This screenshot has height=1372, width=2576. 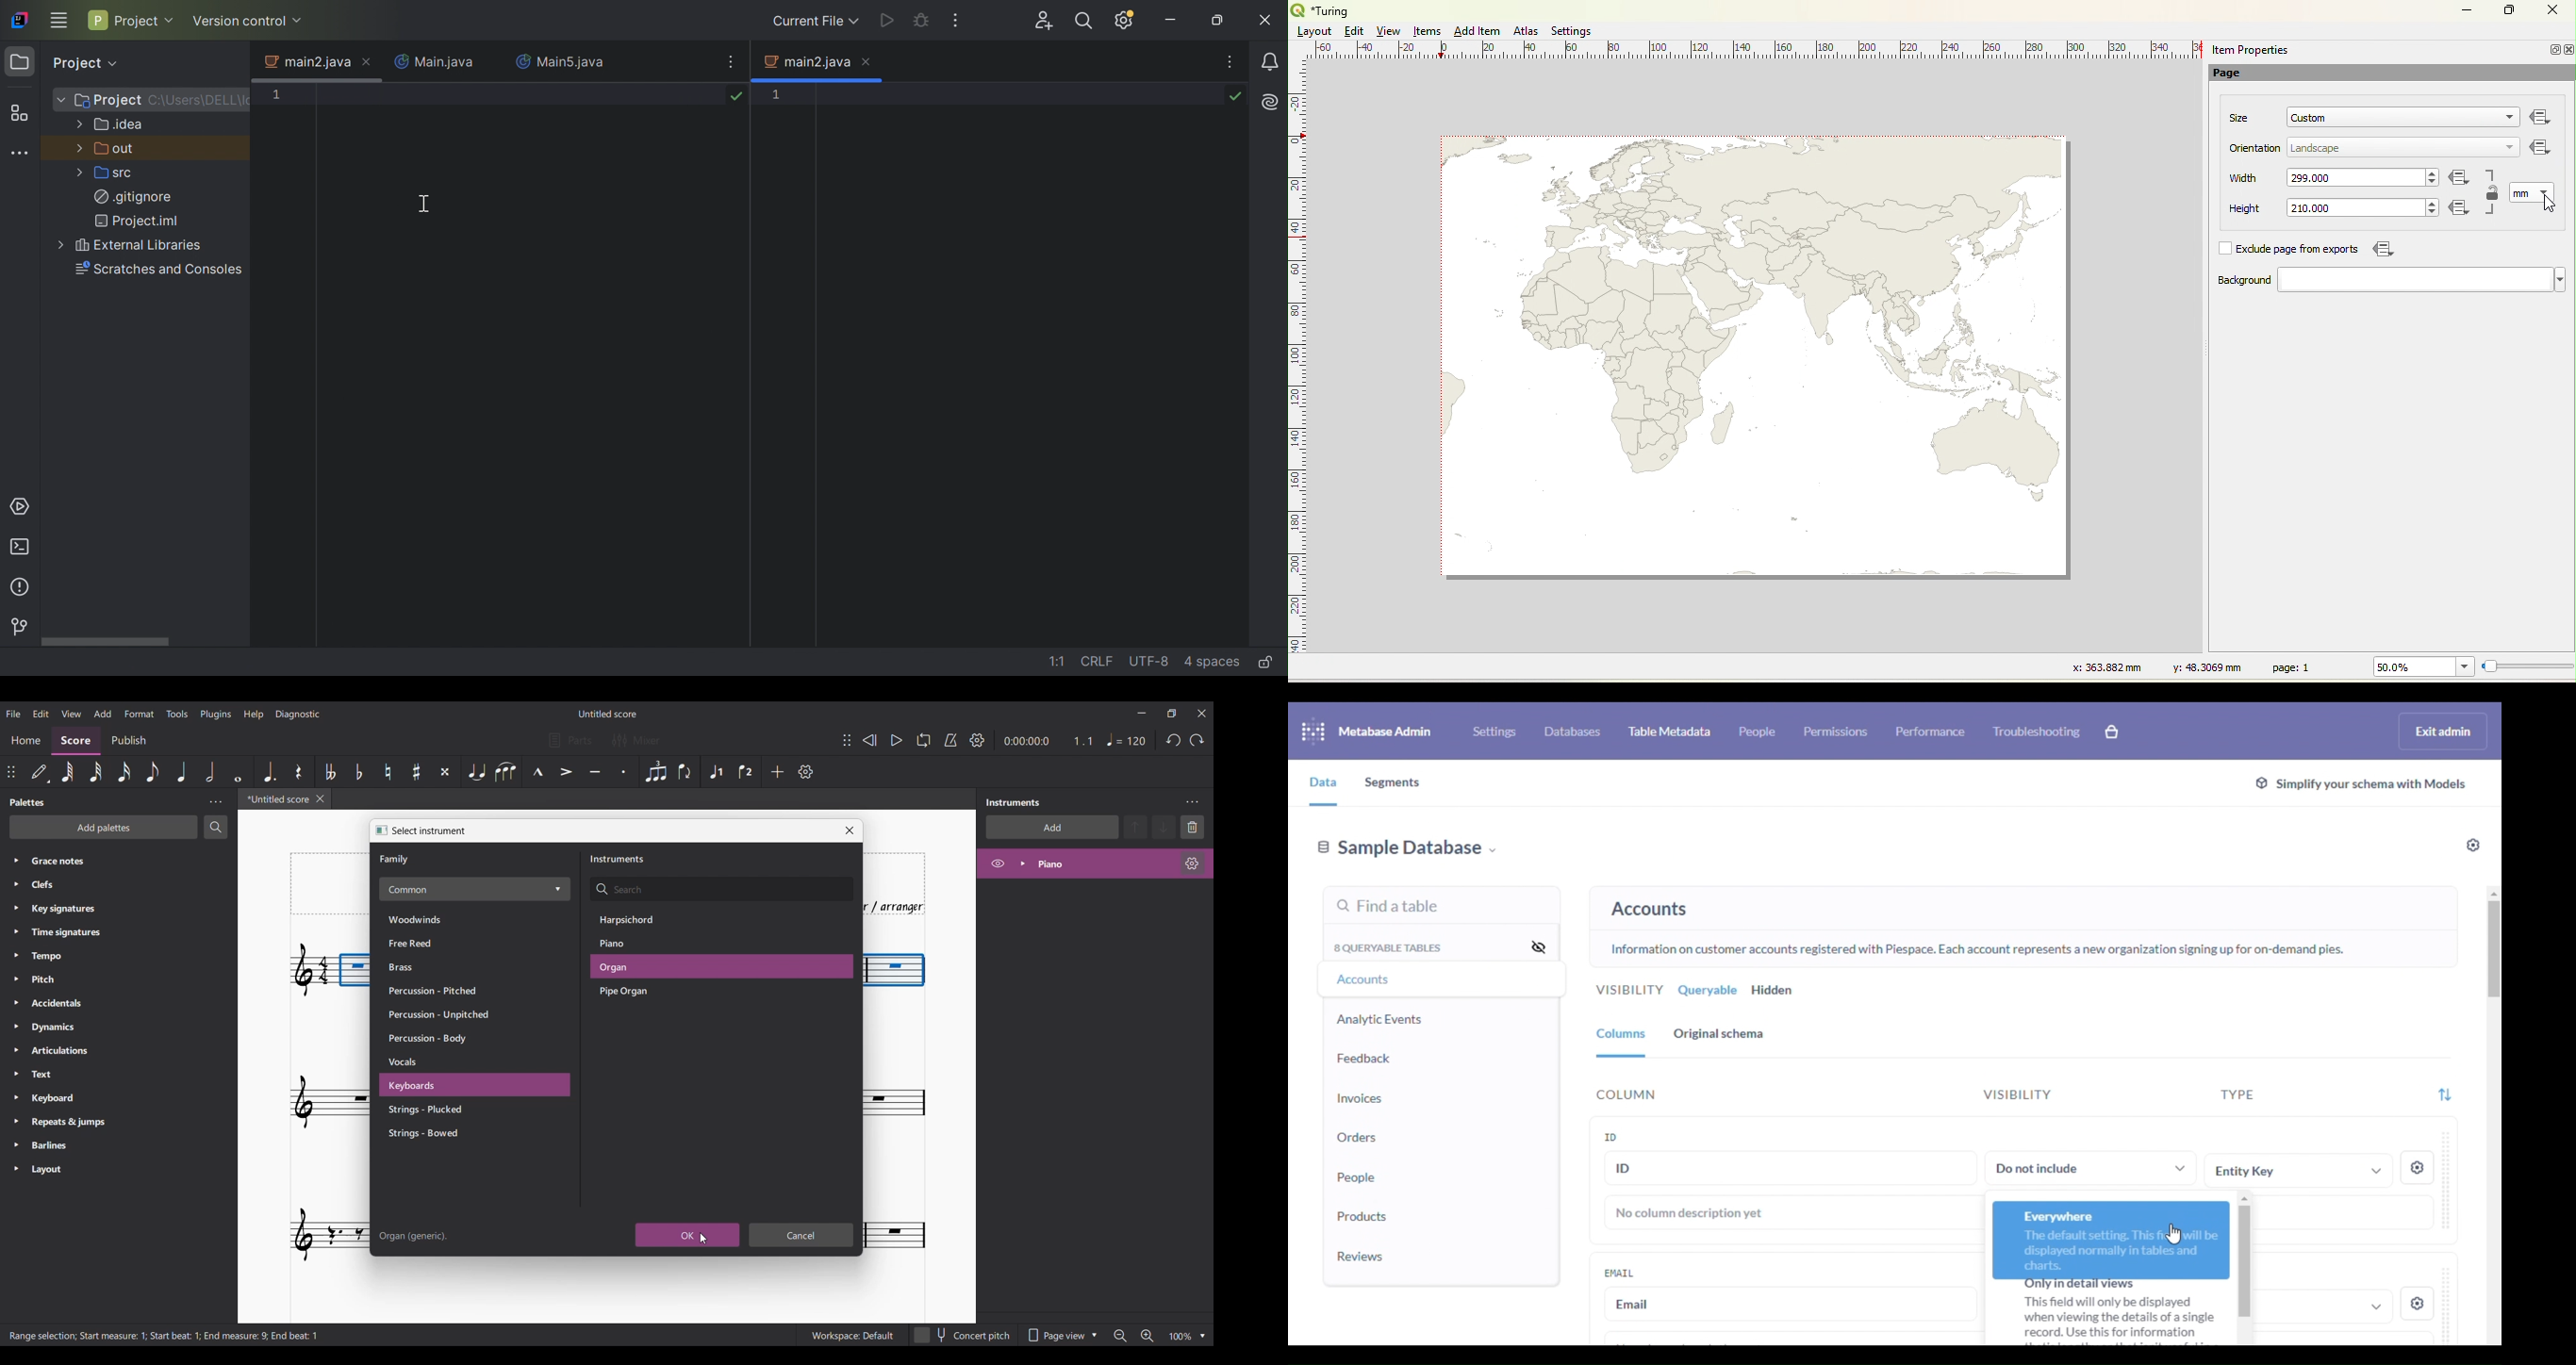 I want to click on Close, so click(x=368, y=62).